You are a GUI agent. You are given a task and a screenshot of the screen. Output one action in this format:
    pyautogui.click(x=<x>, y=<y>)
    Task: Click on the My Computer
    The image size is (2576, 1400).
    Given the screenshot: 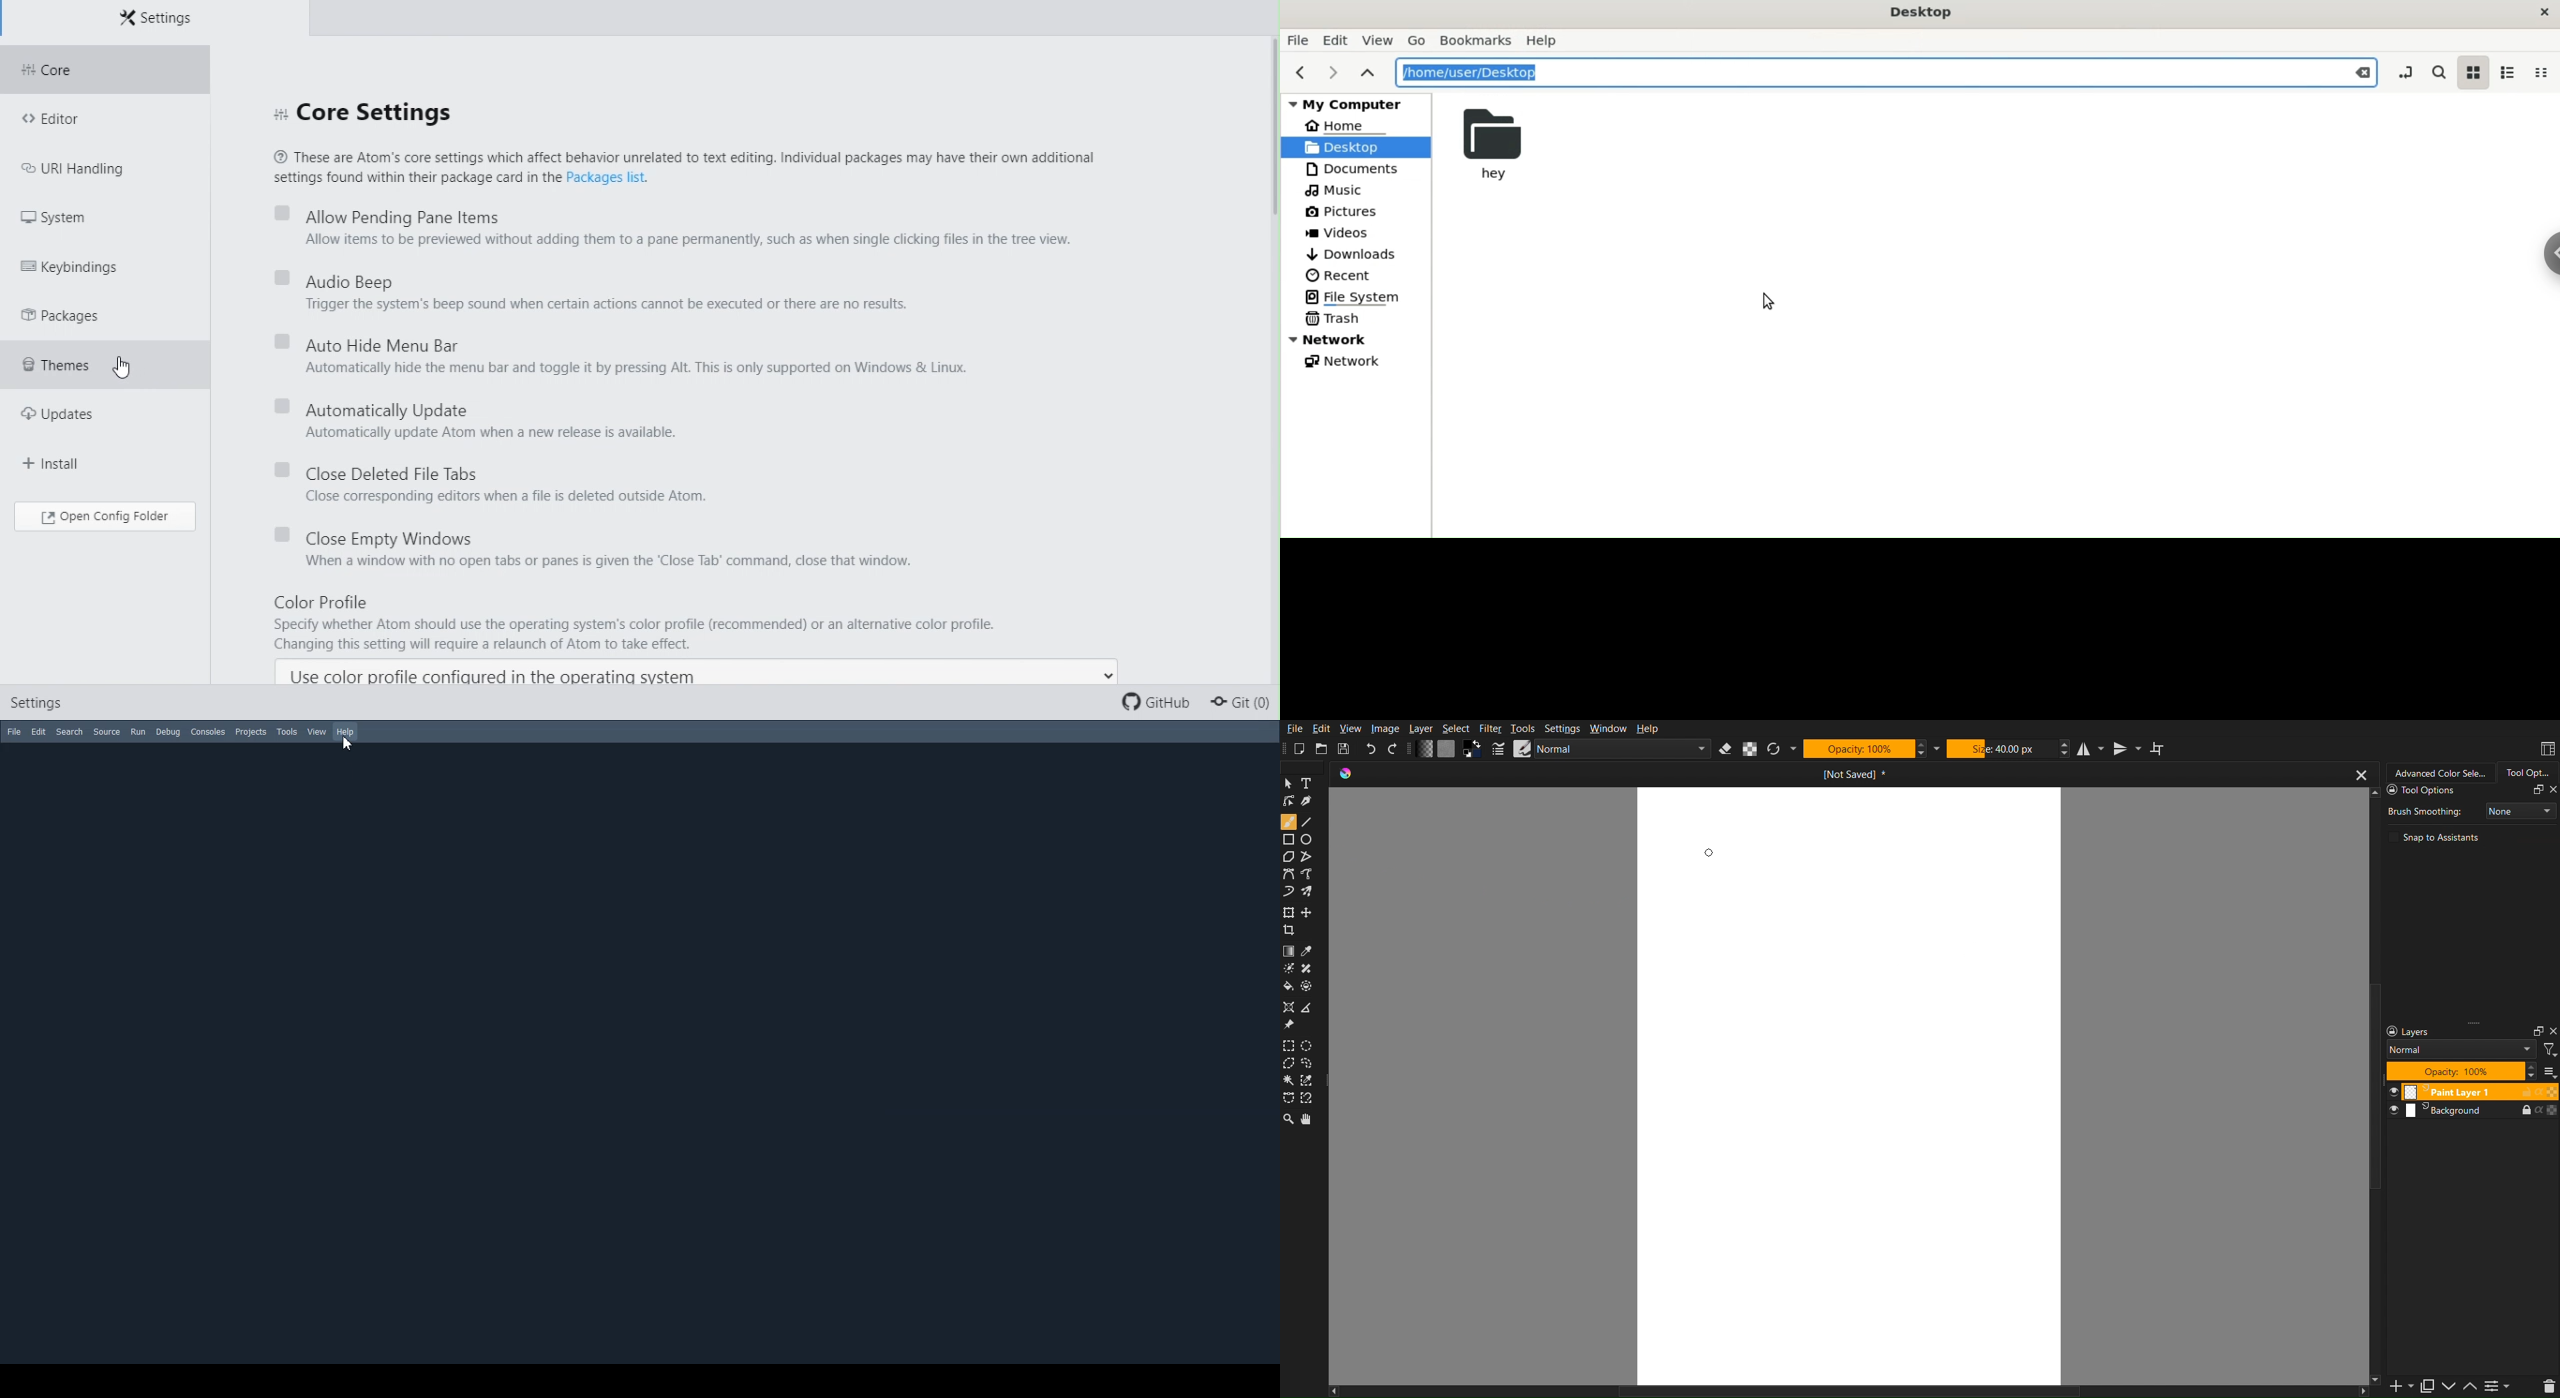 What is the action you would take?
    pyautogui.click(x=1356, y=103)
    